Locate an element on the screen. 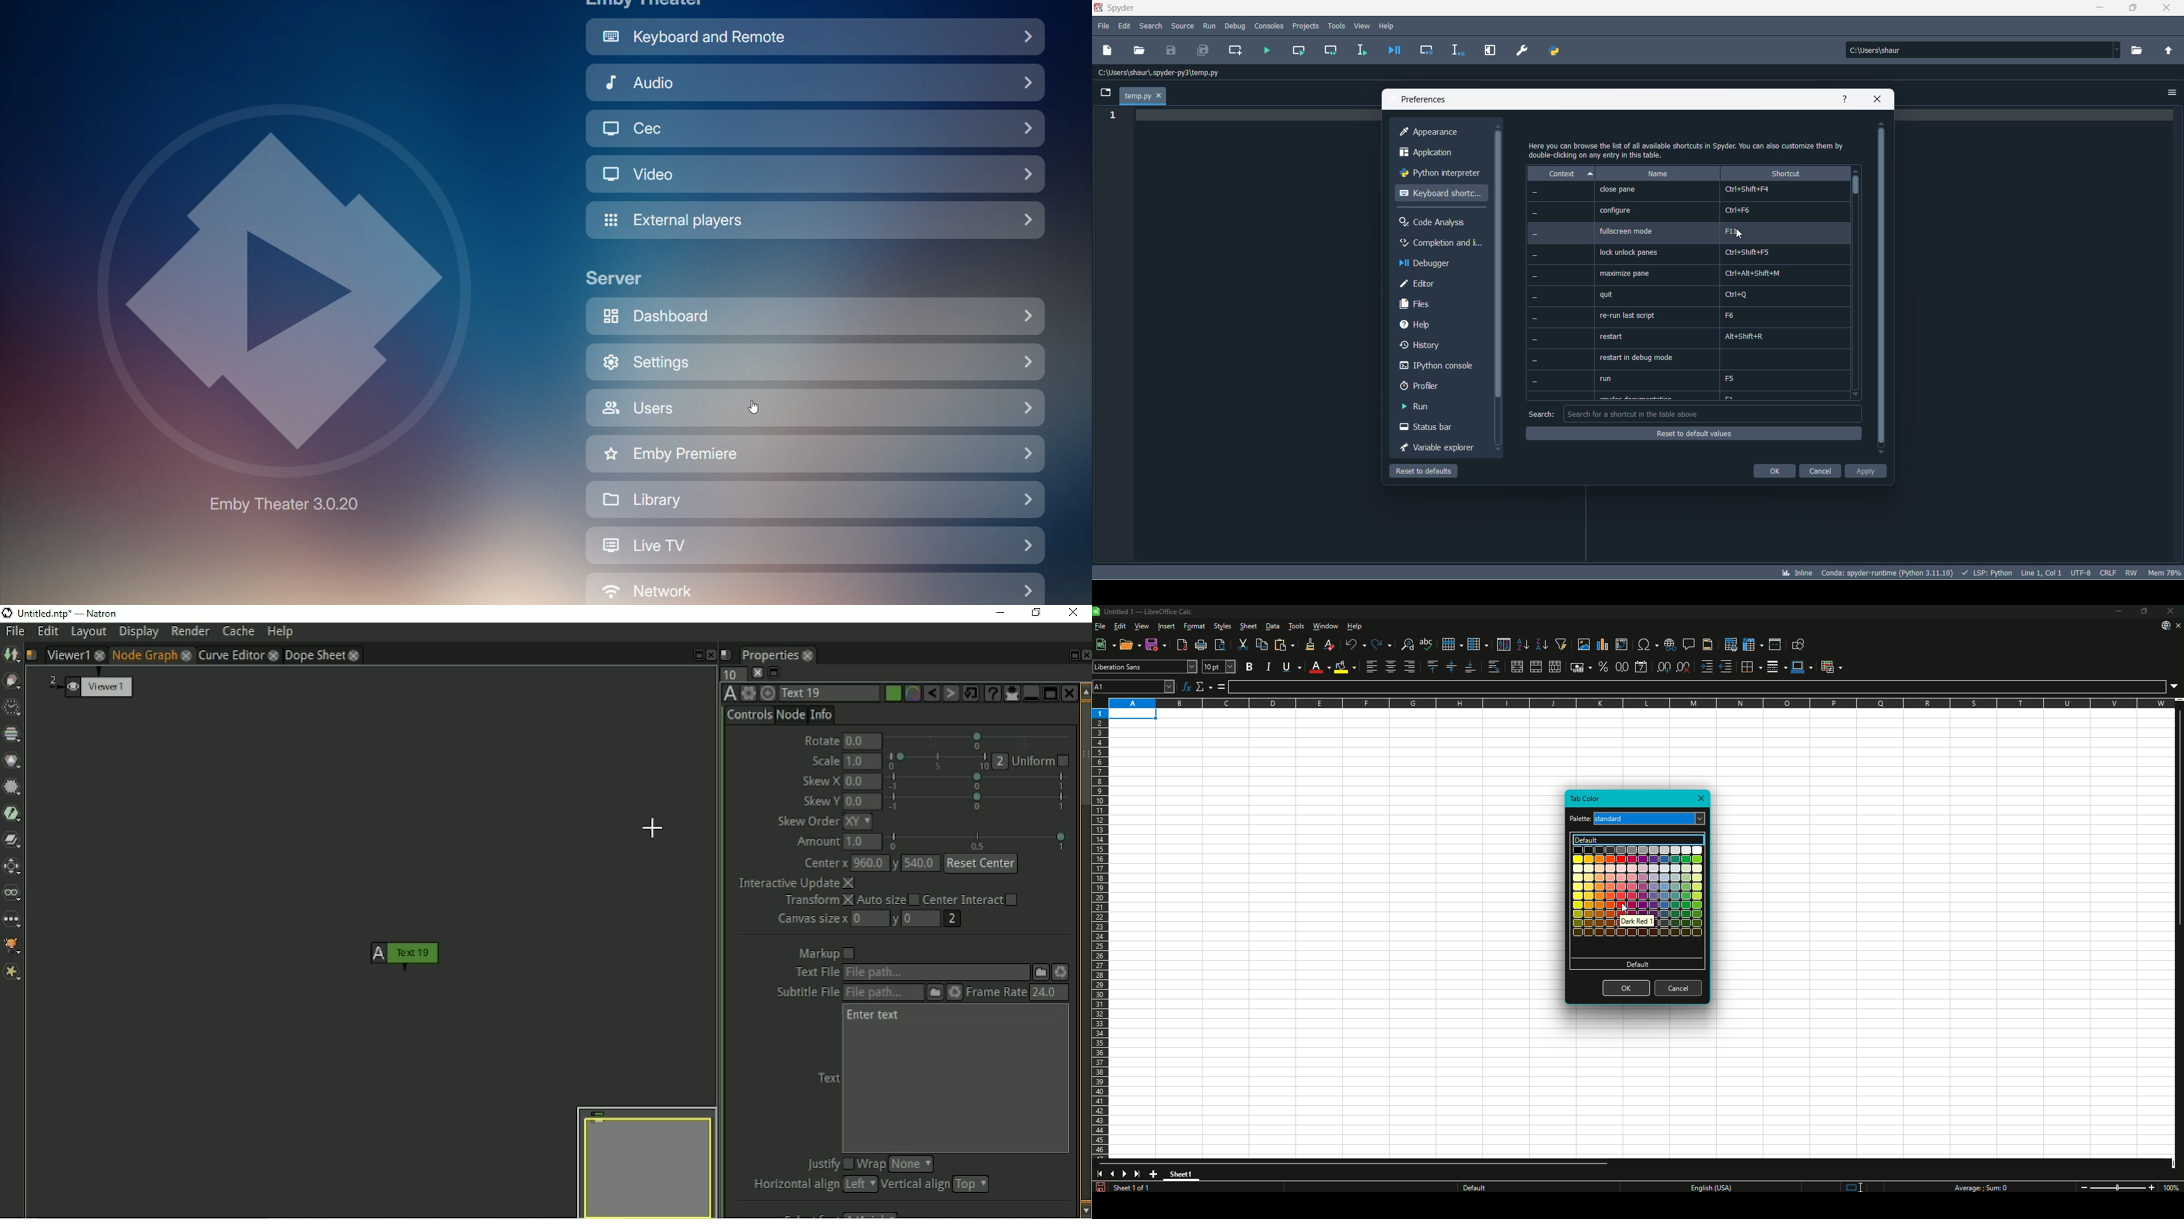 This screenshot has height=1232, width=2184. Colors is located at coordinates (1638, 891).